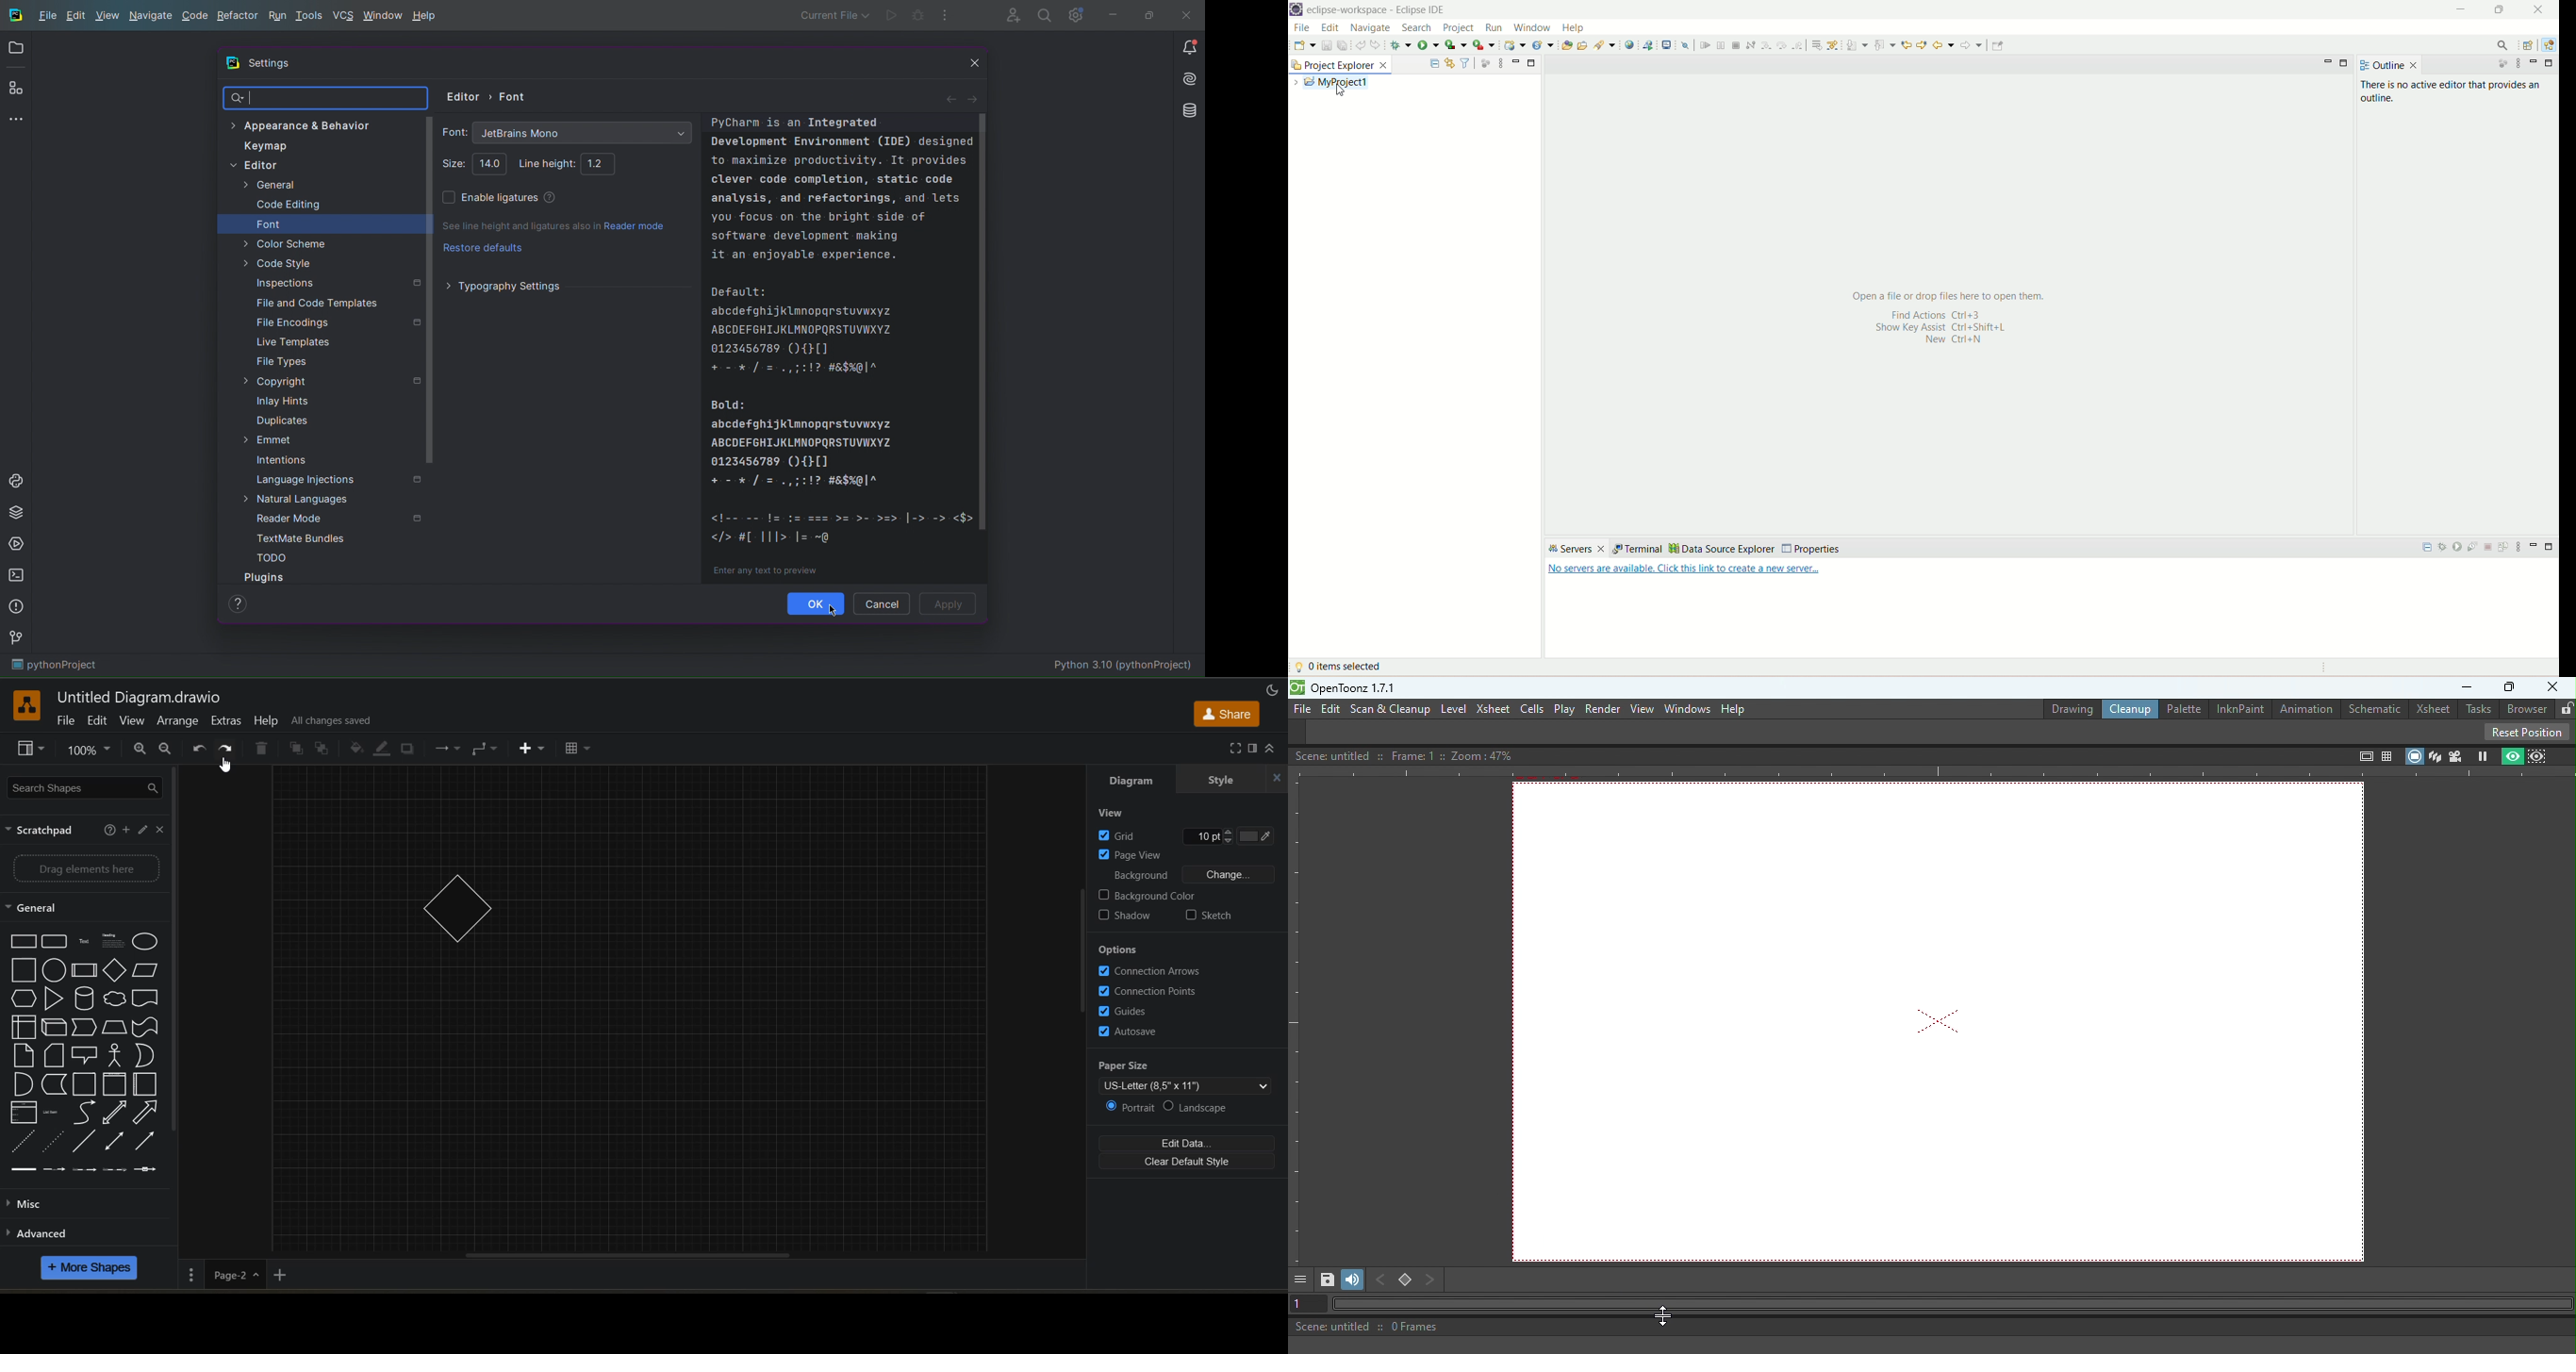 The image size is (2576, 1372). Describe the element at coordinates (23, 1027) in the screenshot. I see `internal storage` at that location.